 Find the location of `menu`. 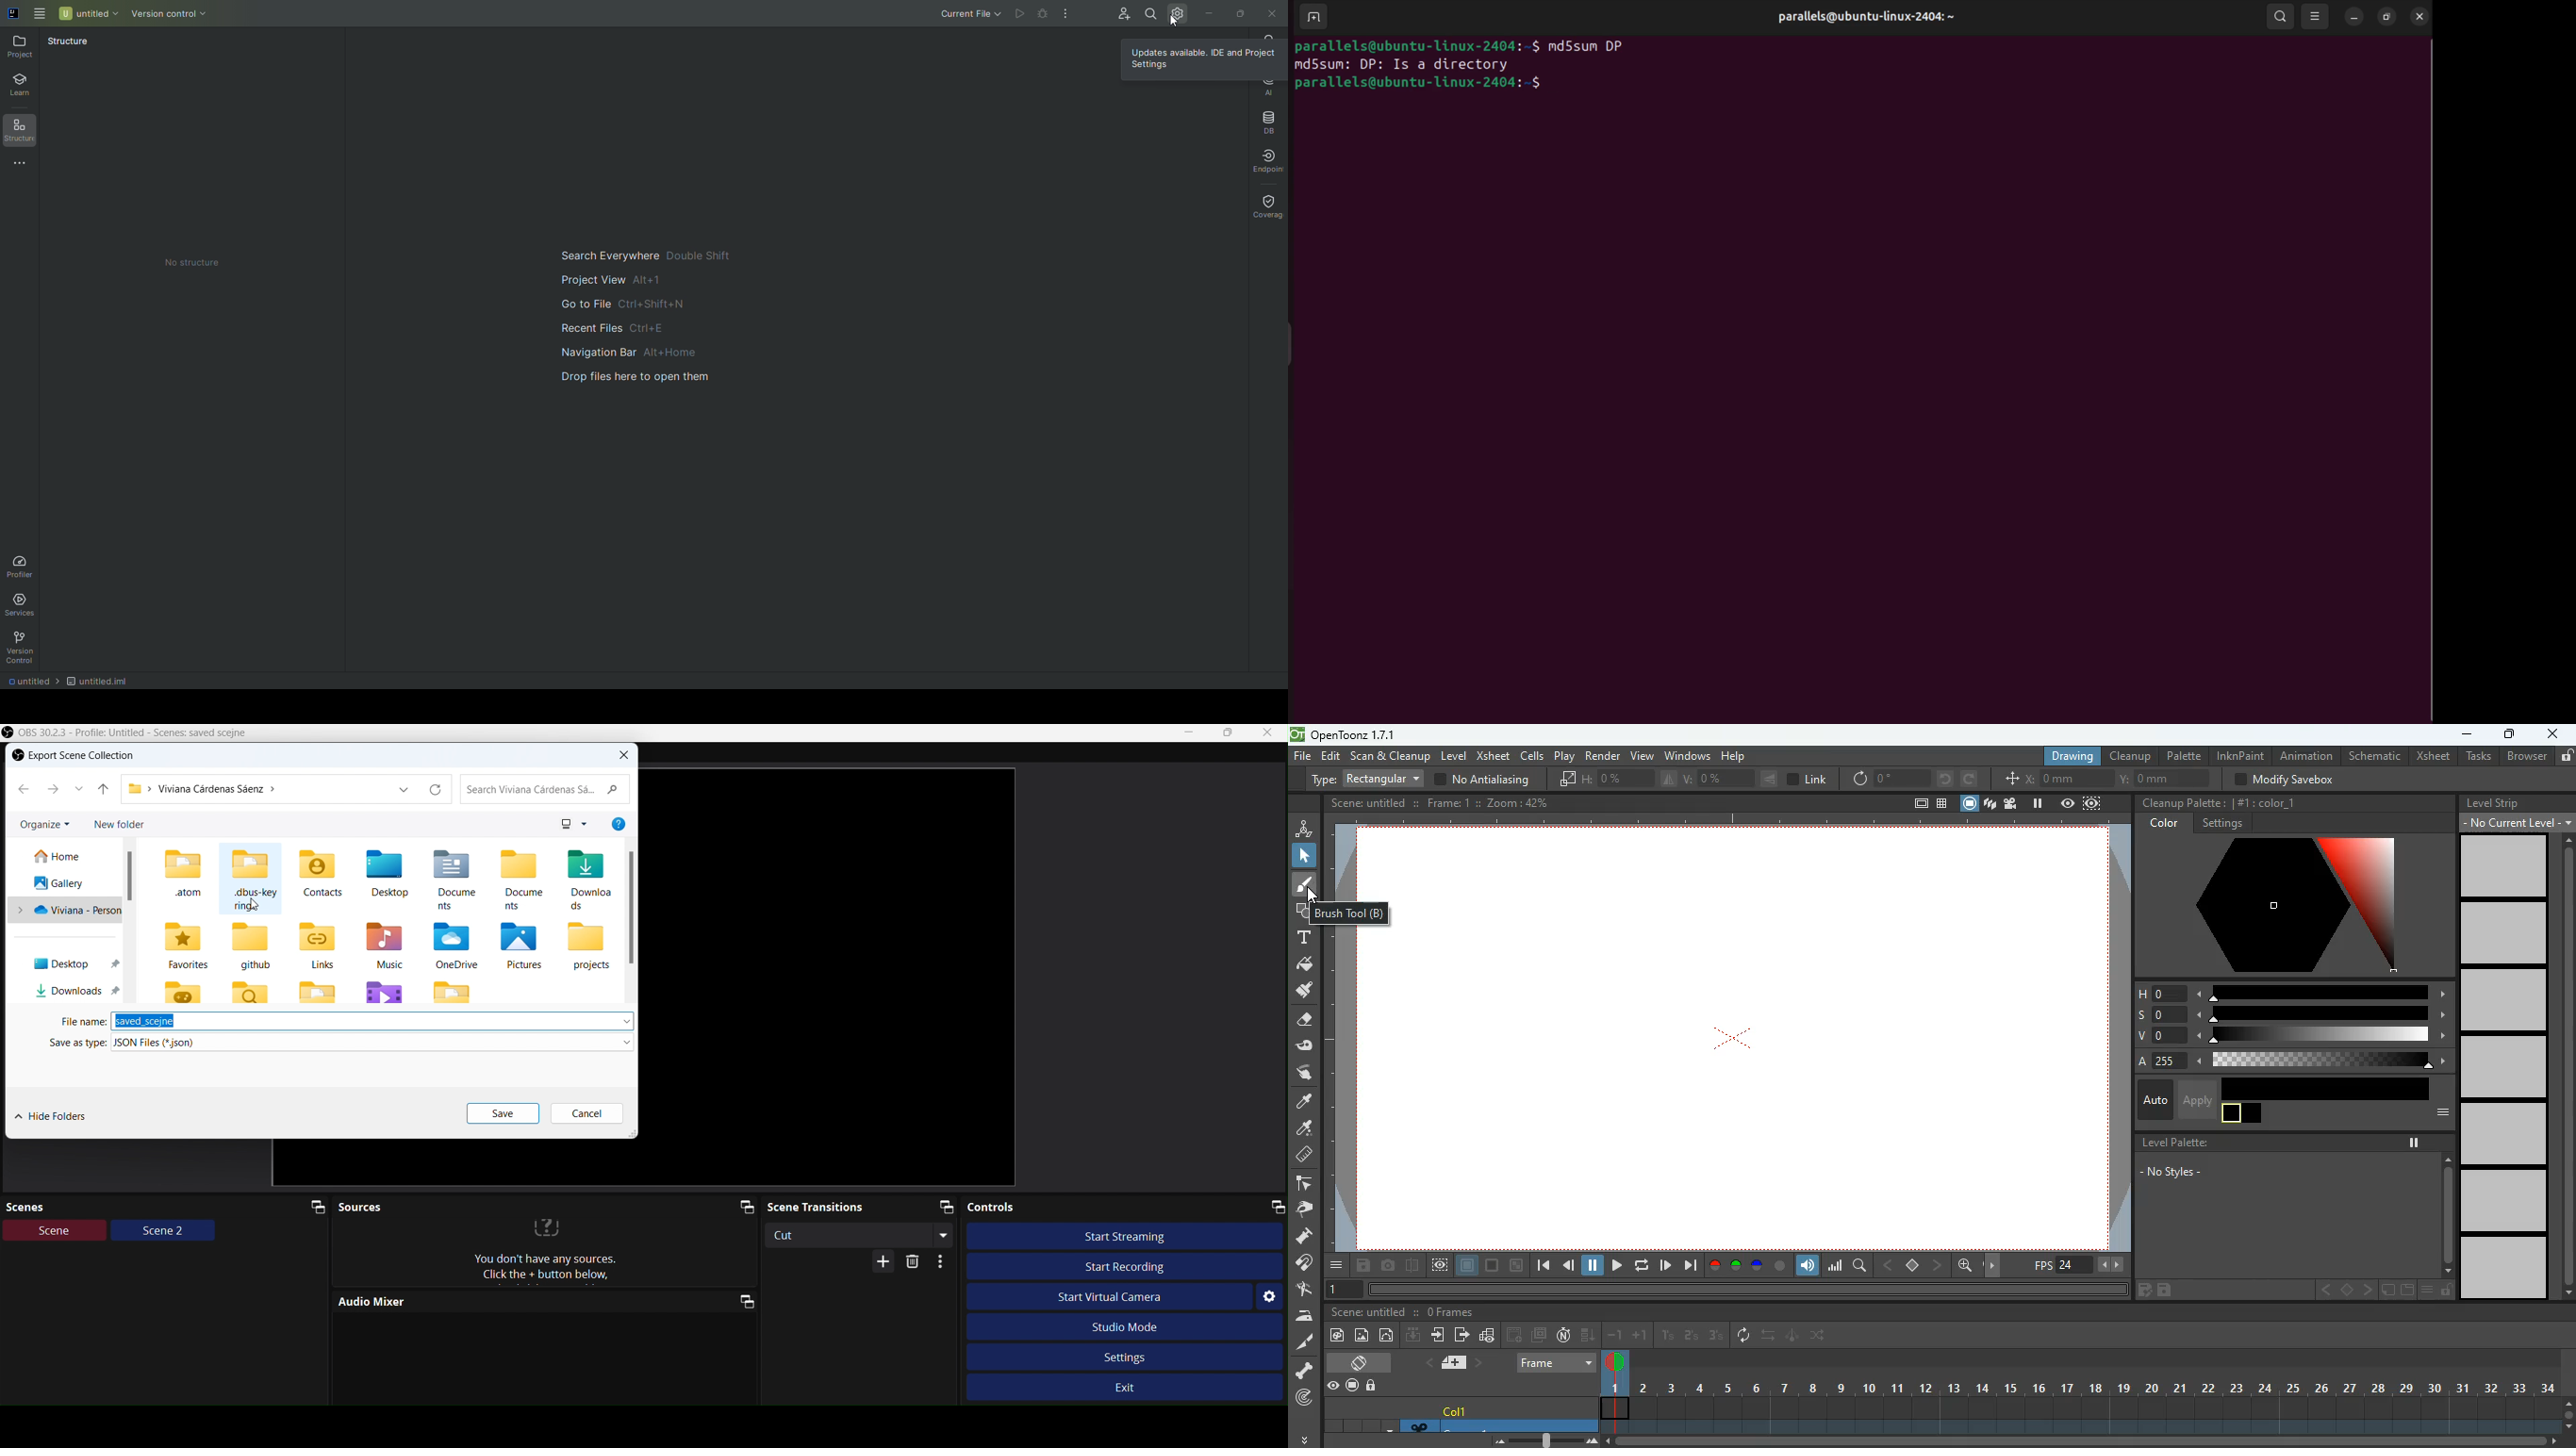

menu is located at coordinates (2426, 1291).